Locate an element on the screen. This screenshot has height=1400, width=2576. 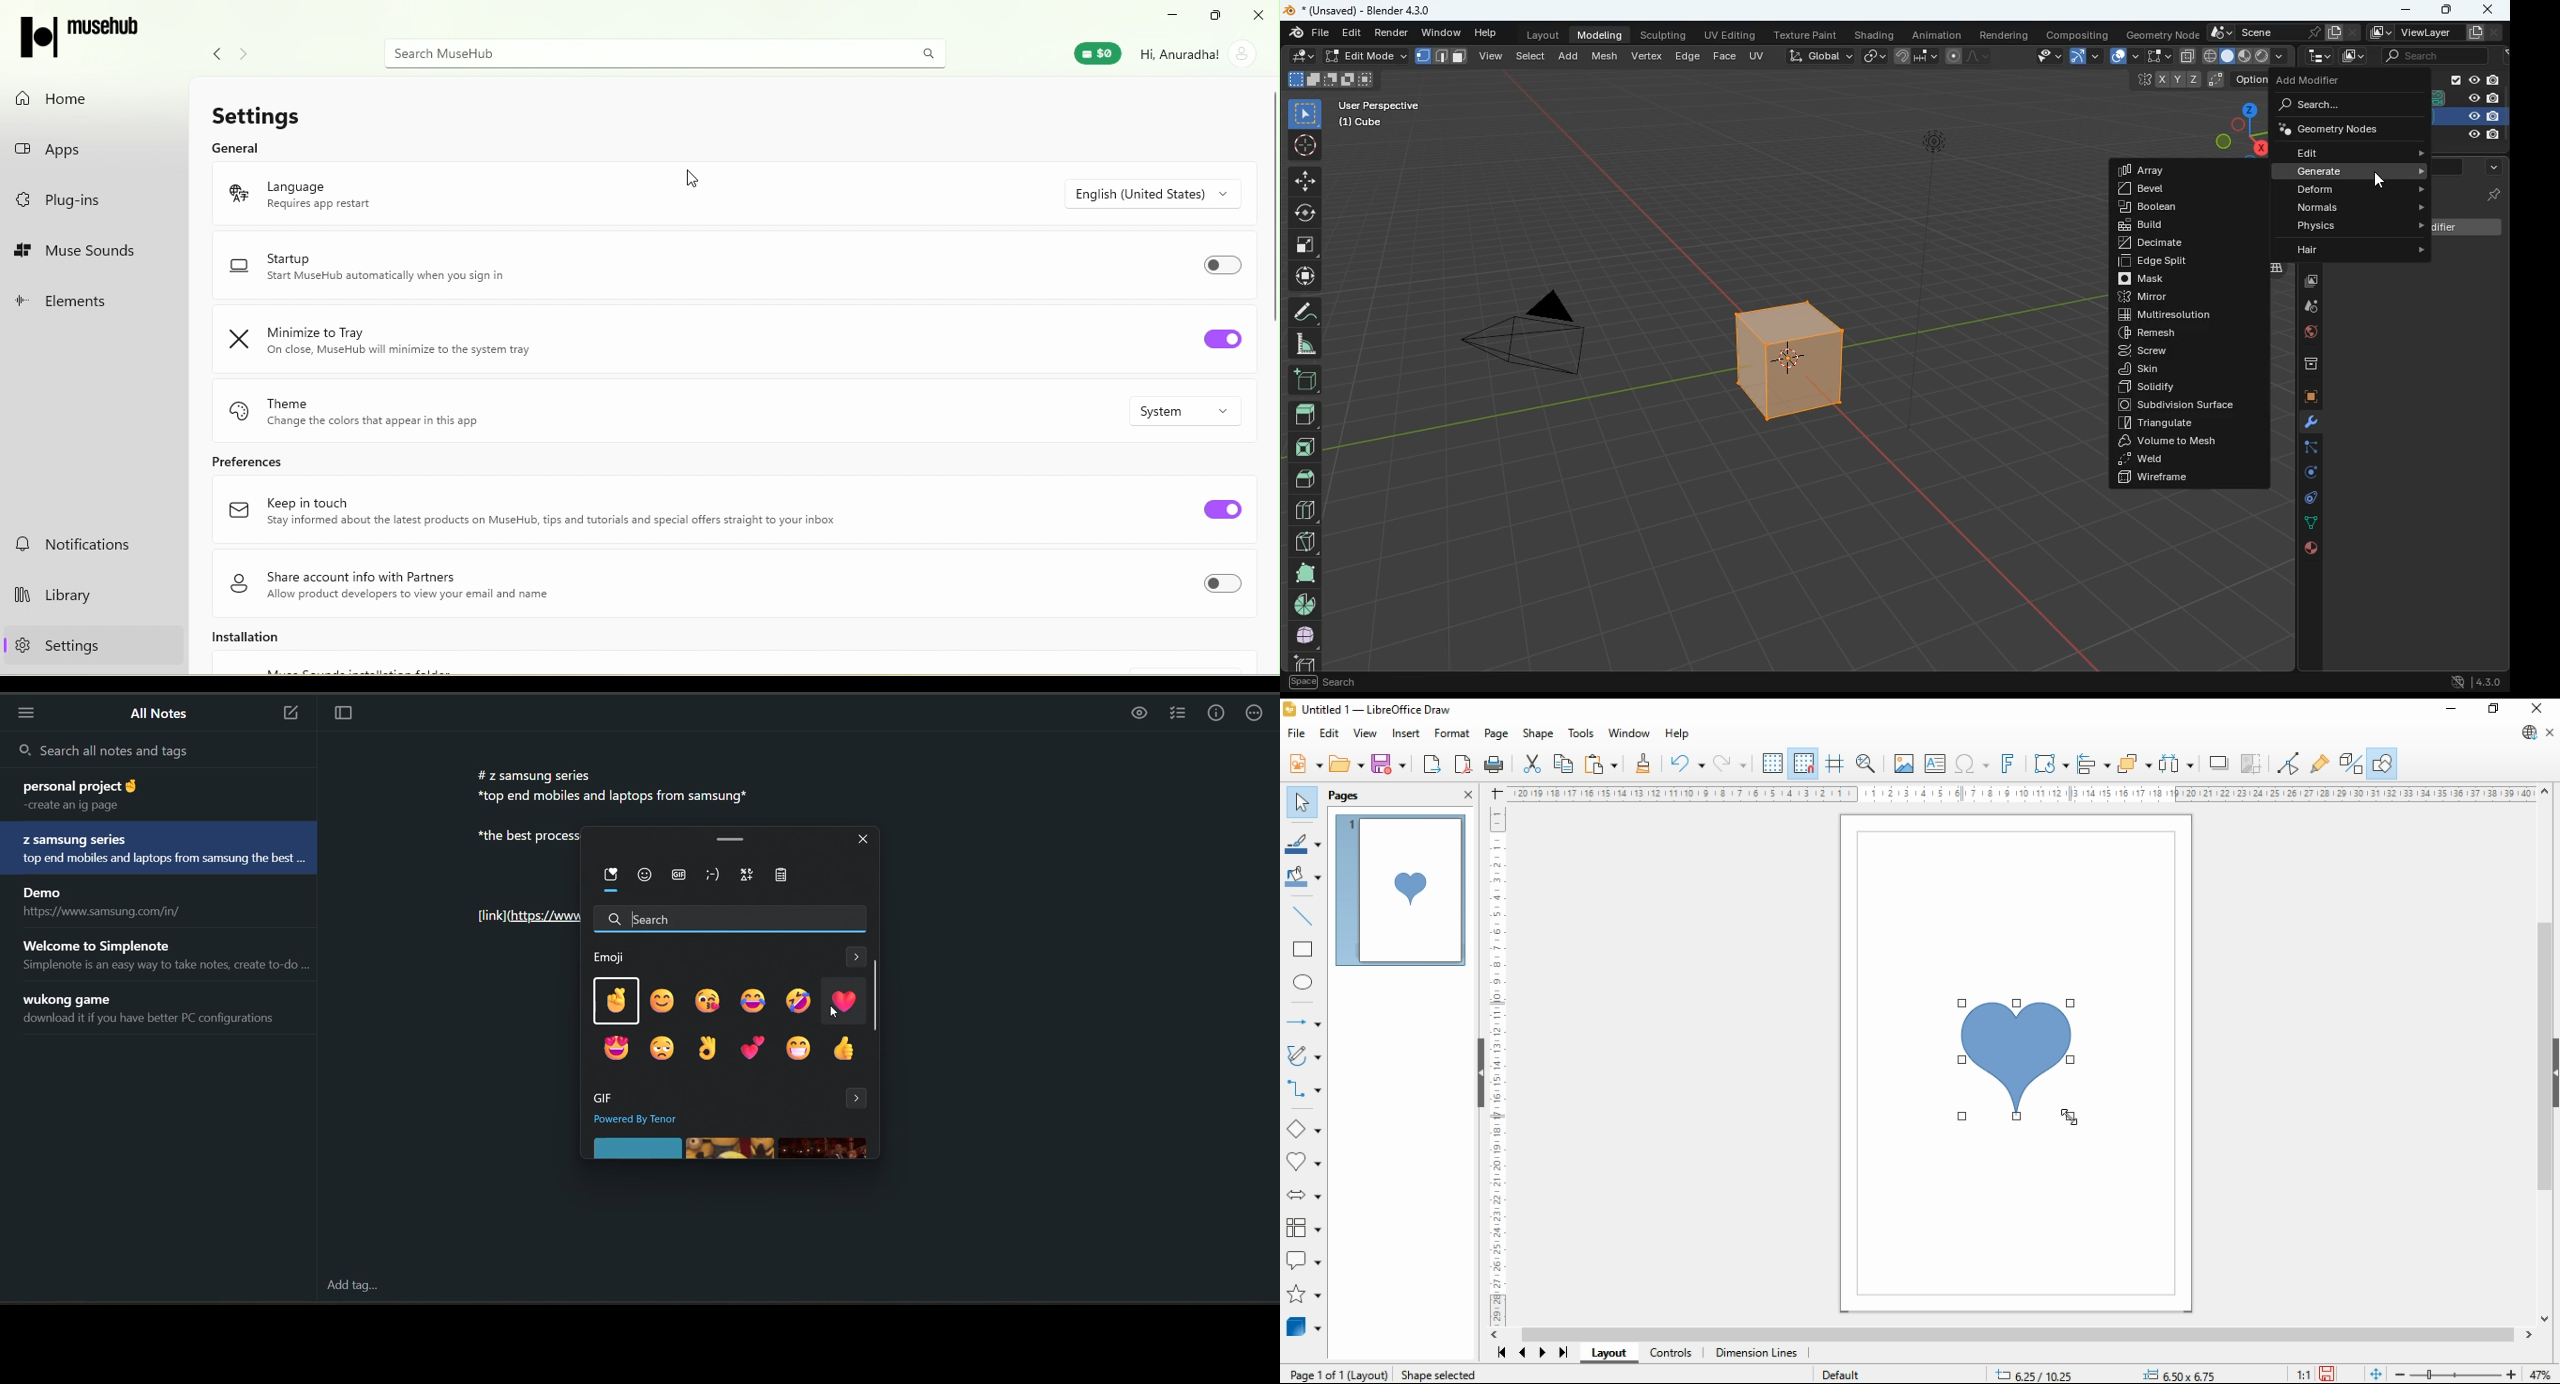
mouse pointer is located at coordinates (2073, 1119).